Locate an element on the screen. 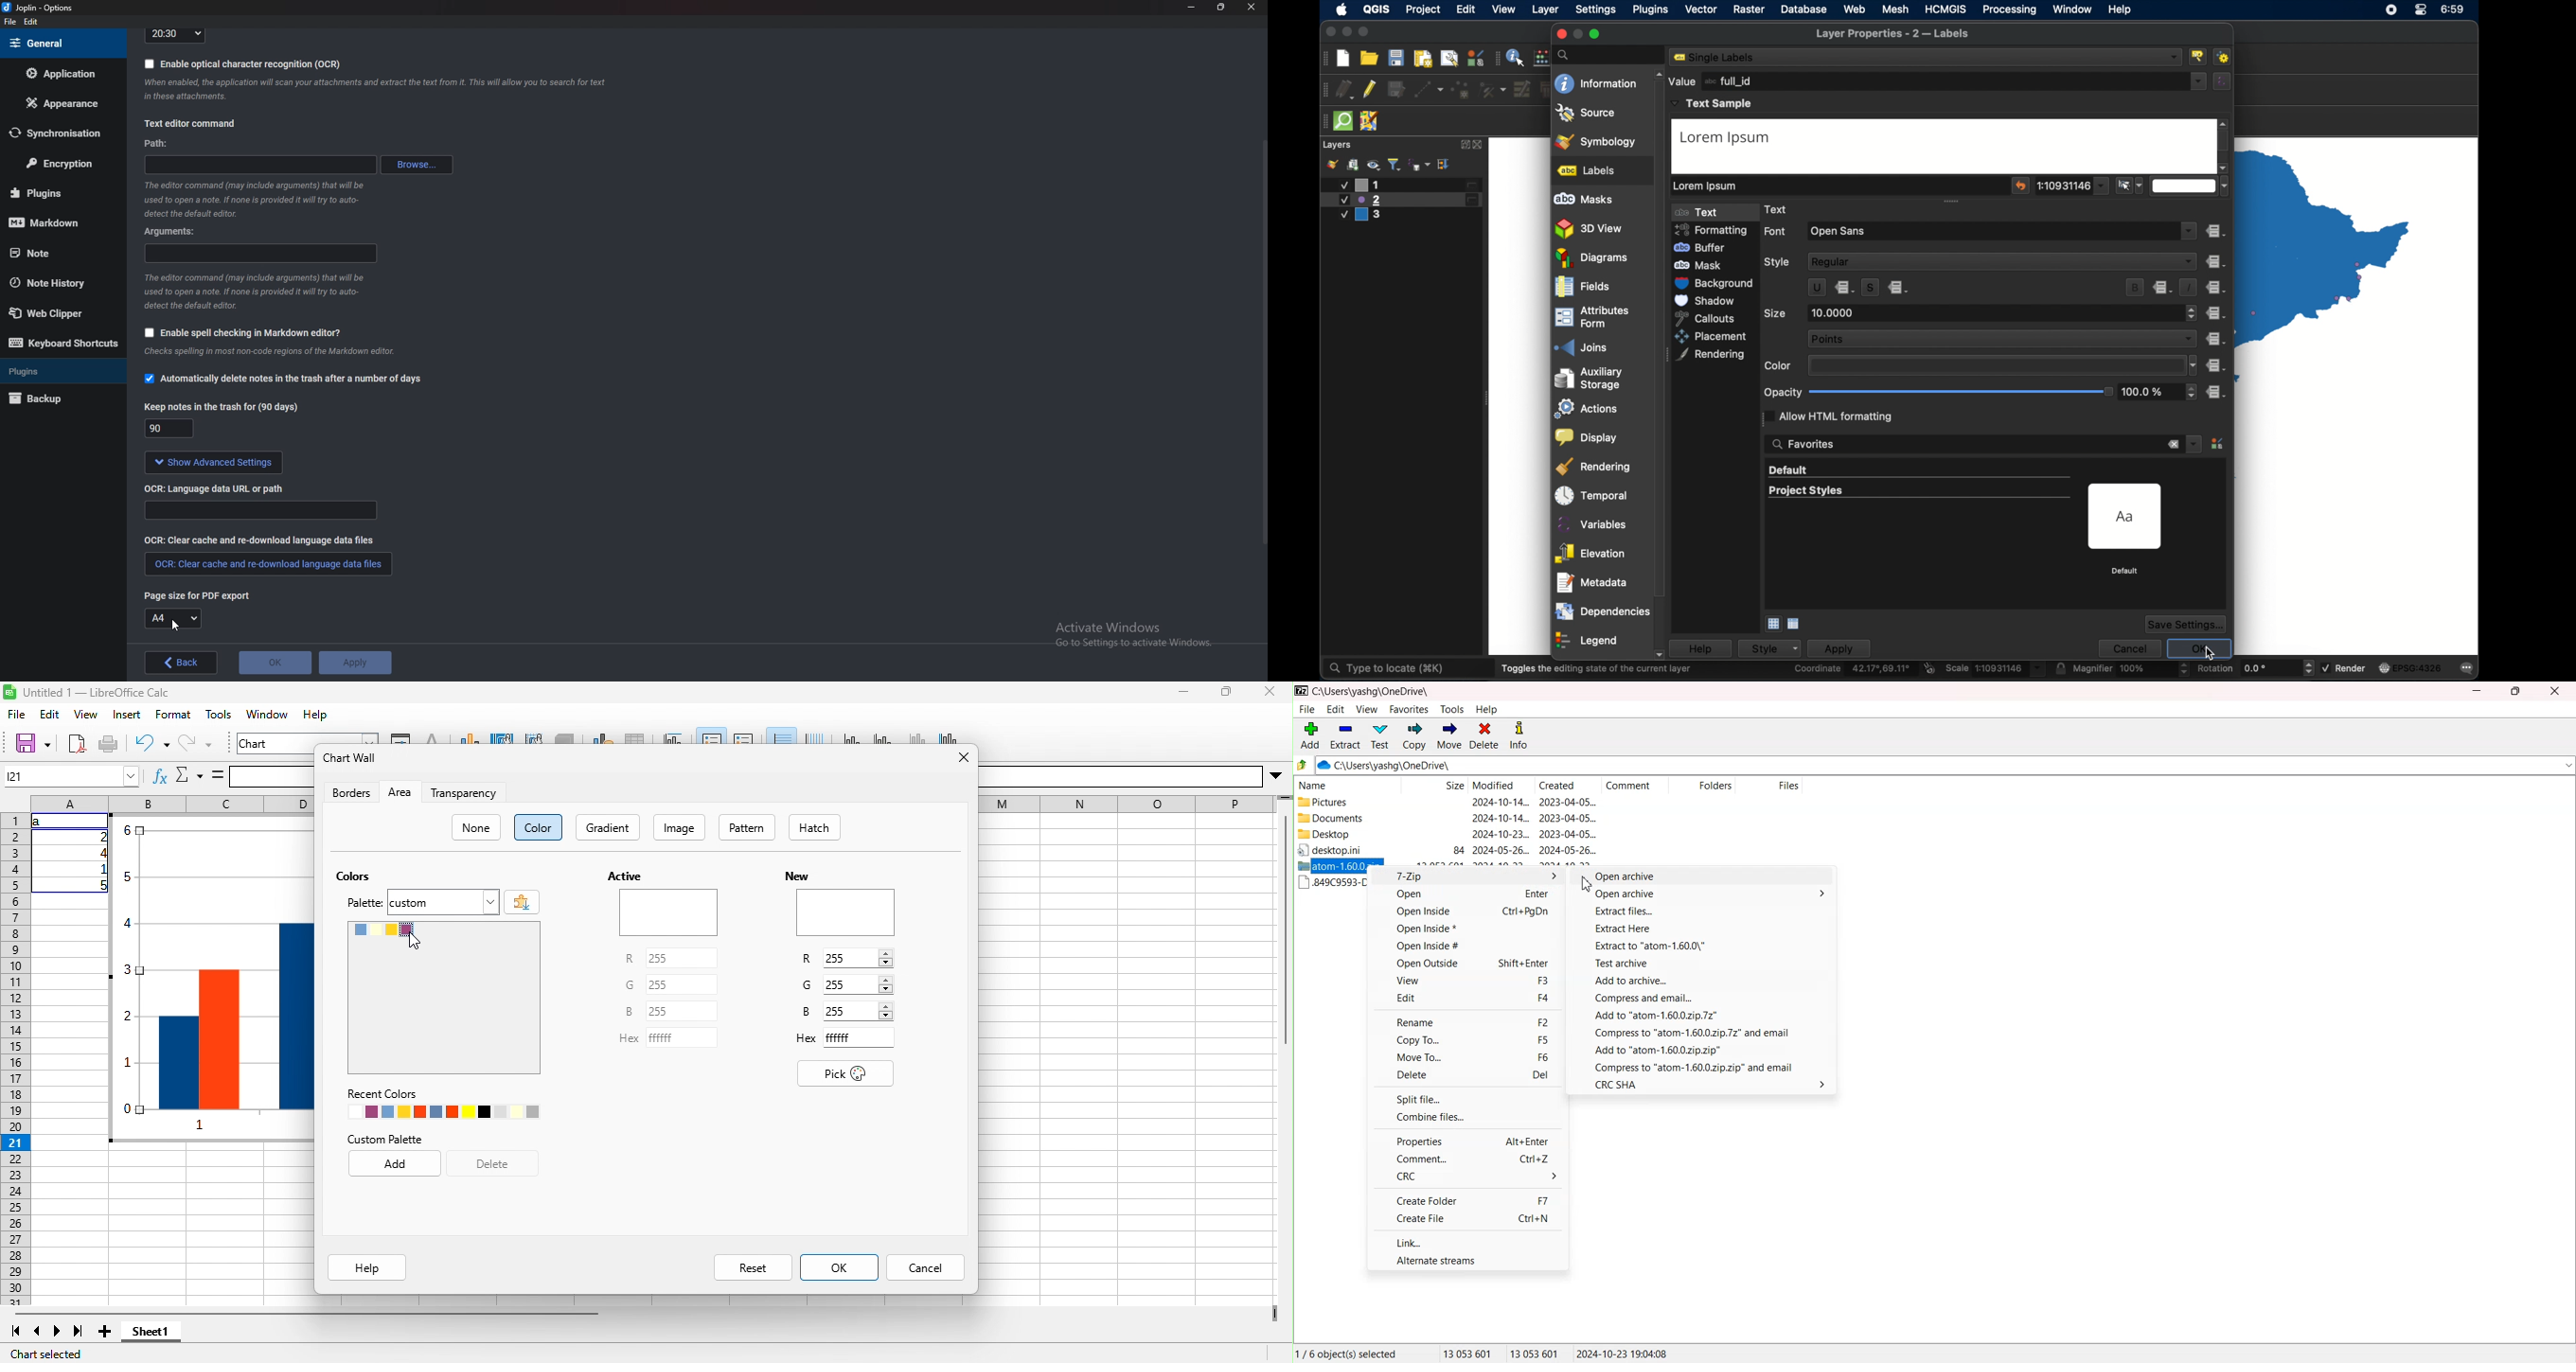  edit is located at coordinates (1467, 9).